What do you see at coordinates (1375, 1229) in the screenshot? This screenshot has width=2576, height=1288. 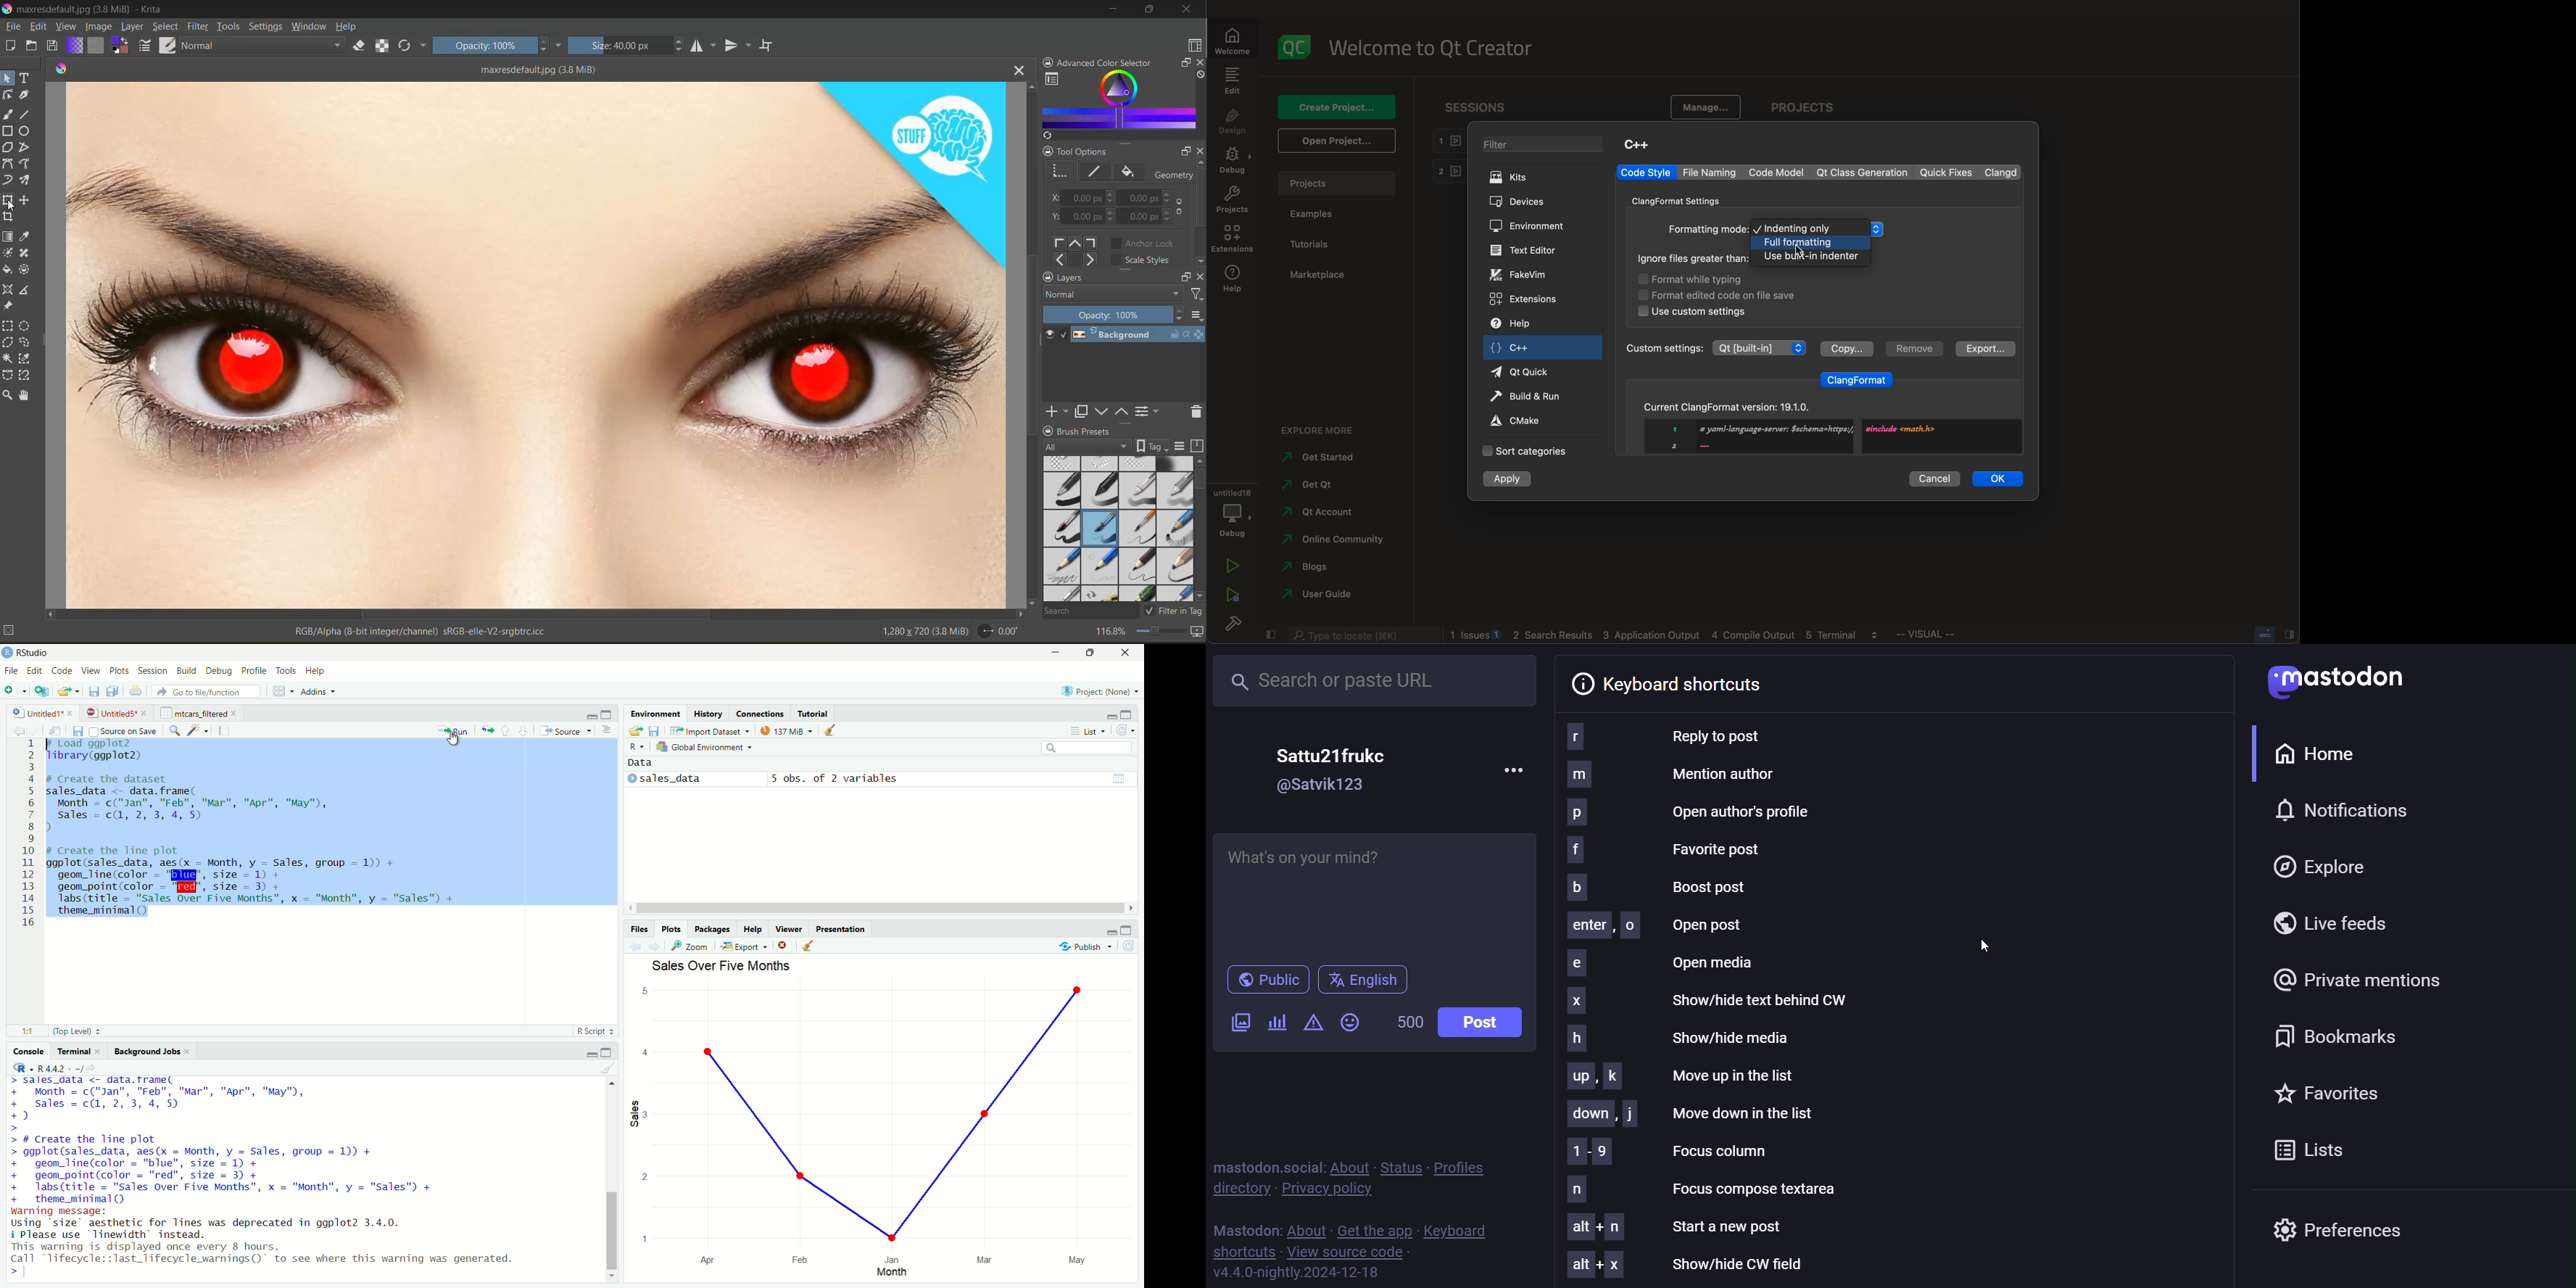 I see `get the app` at bounding box center [1375, 1229].